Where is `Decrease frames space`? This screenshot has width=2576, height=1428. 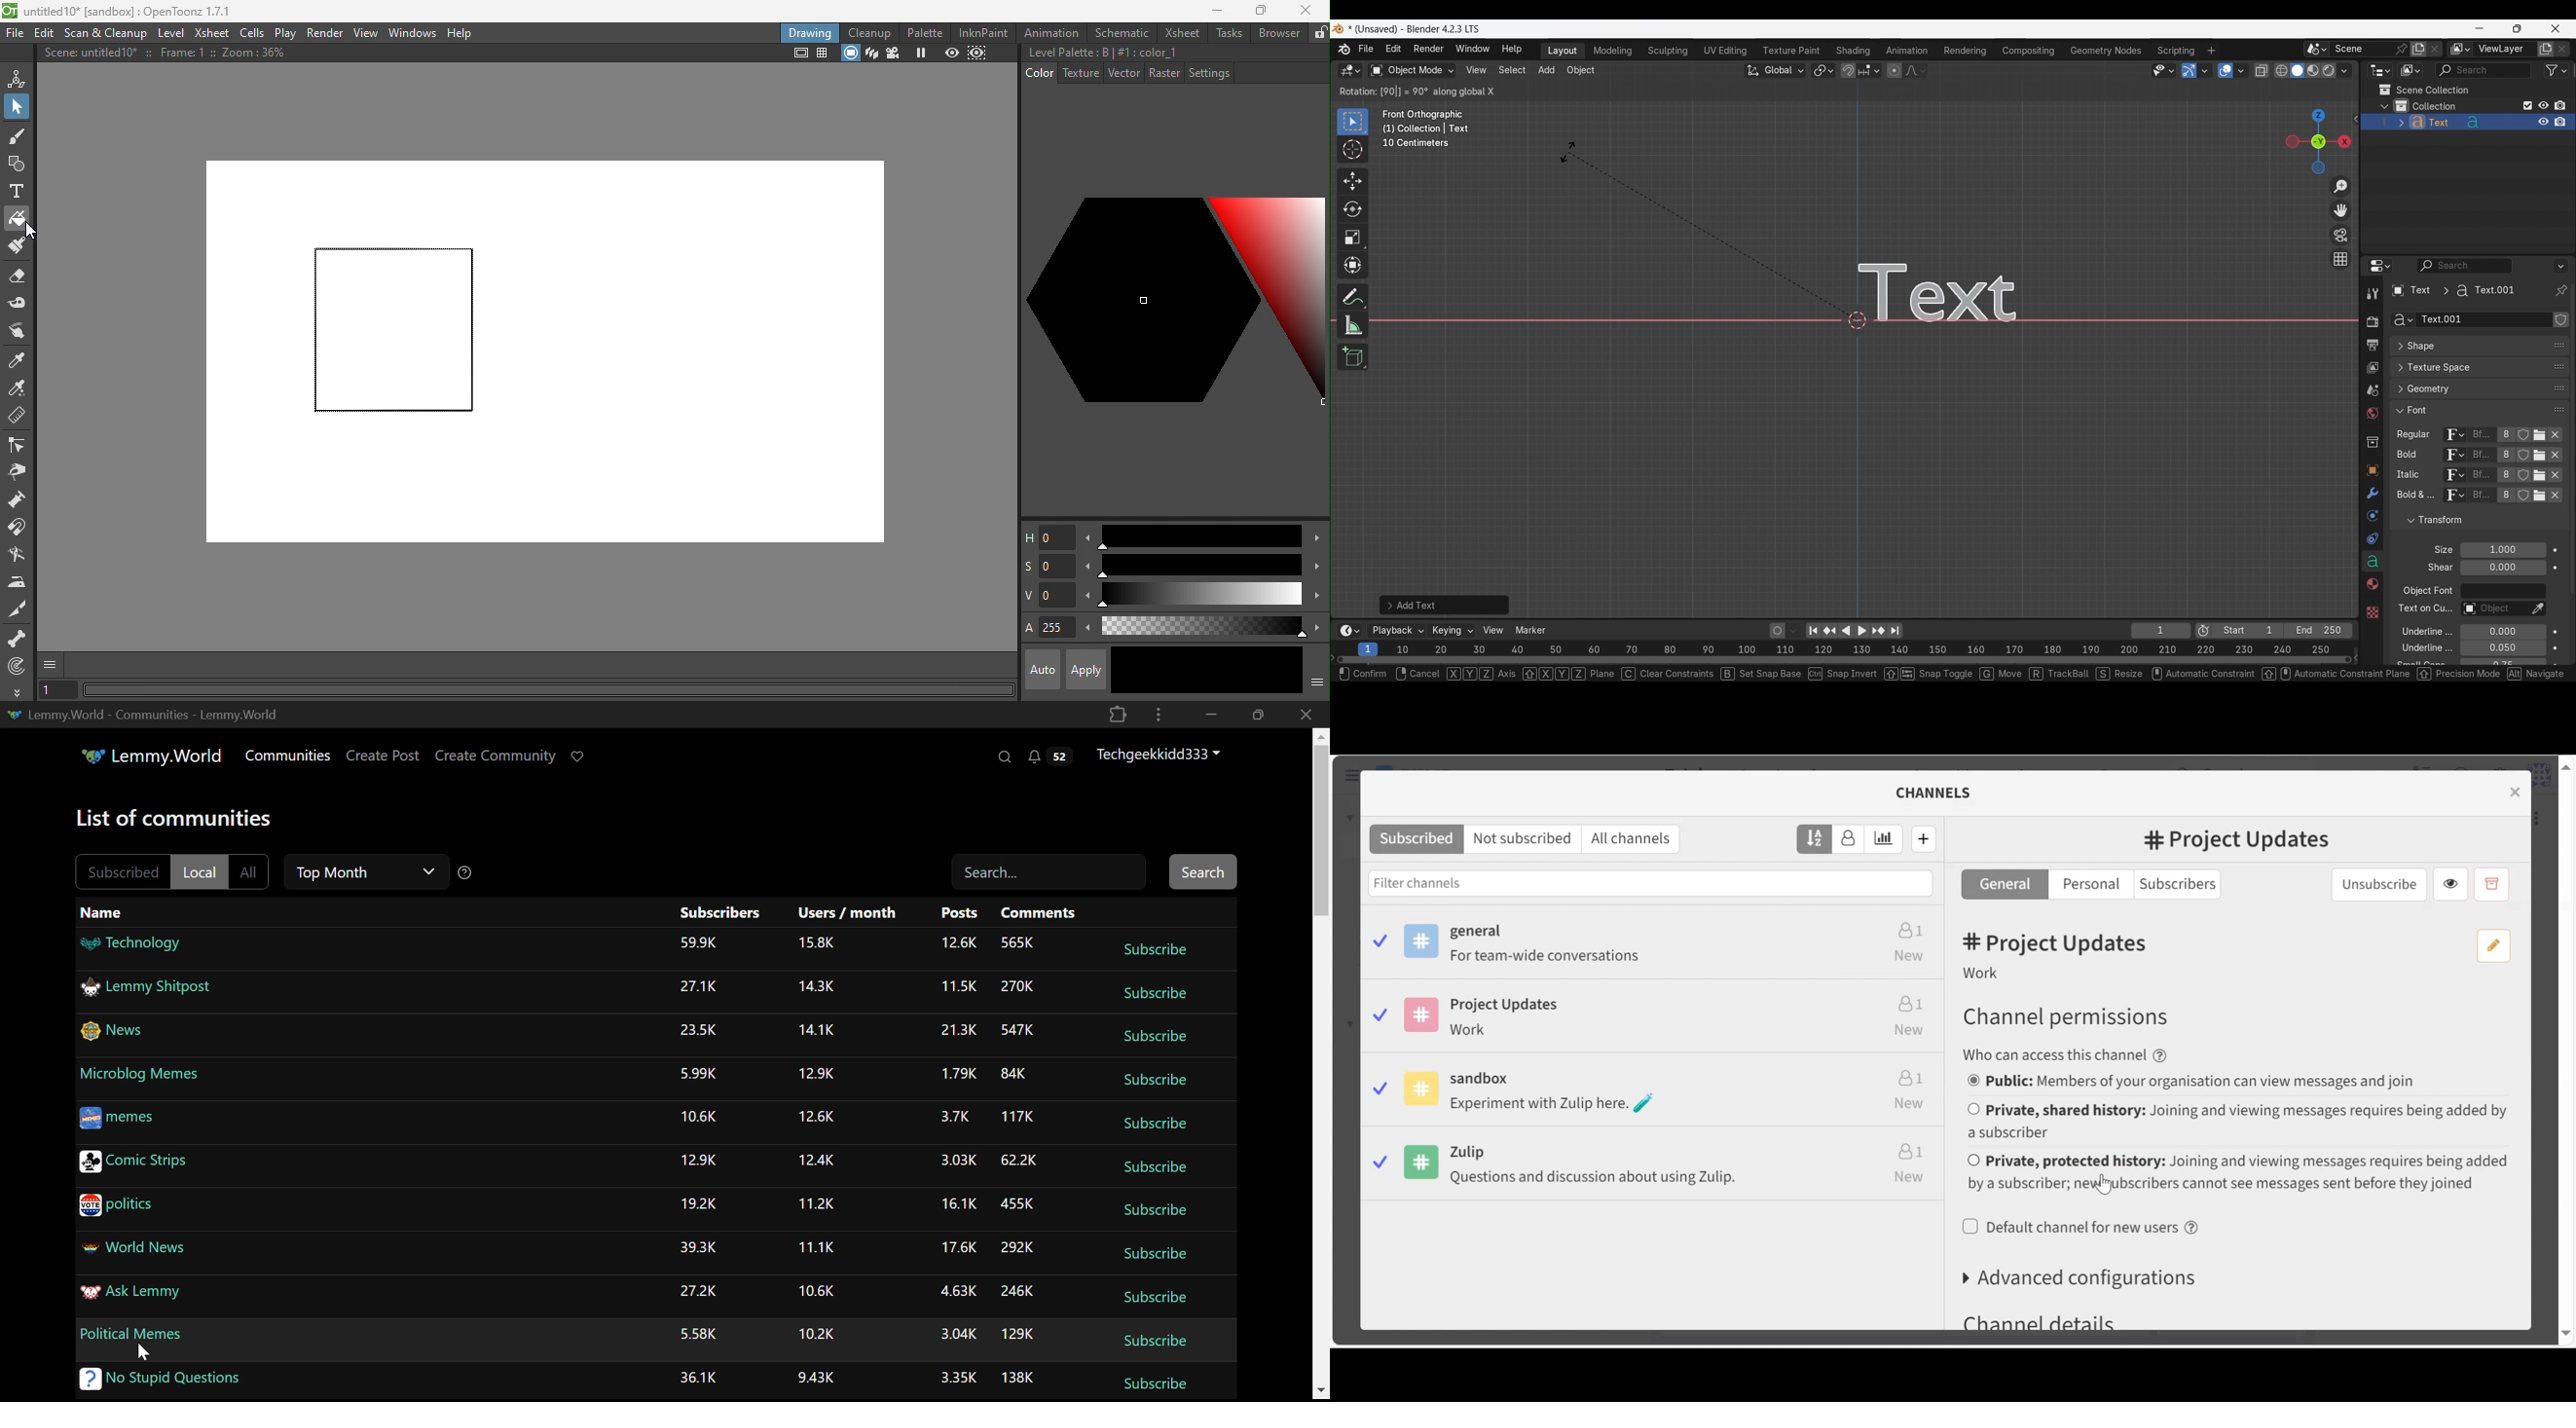
Decrease frames space is located at coordinates (2357, 657).